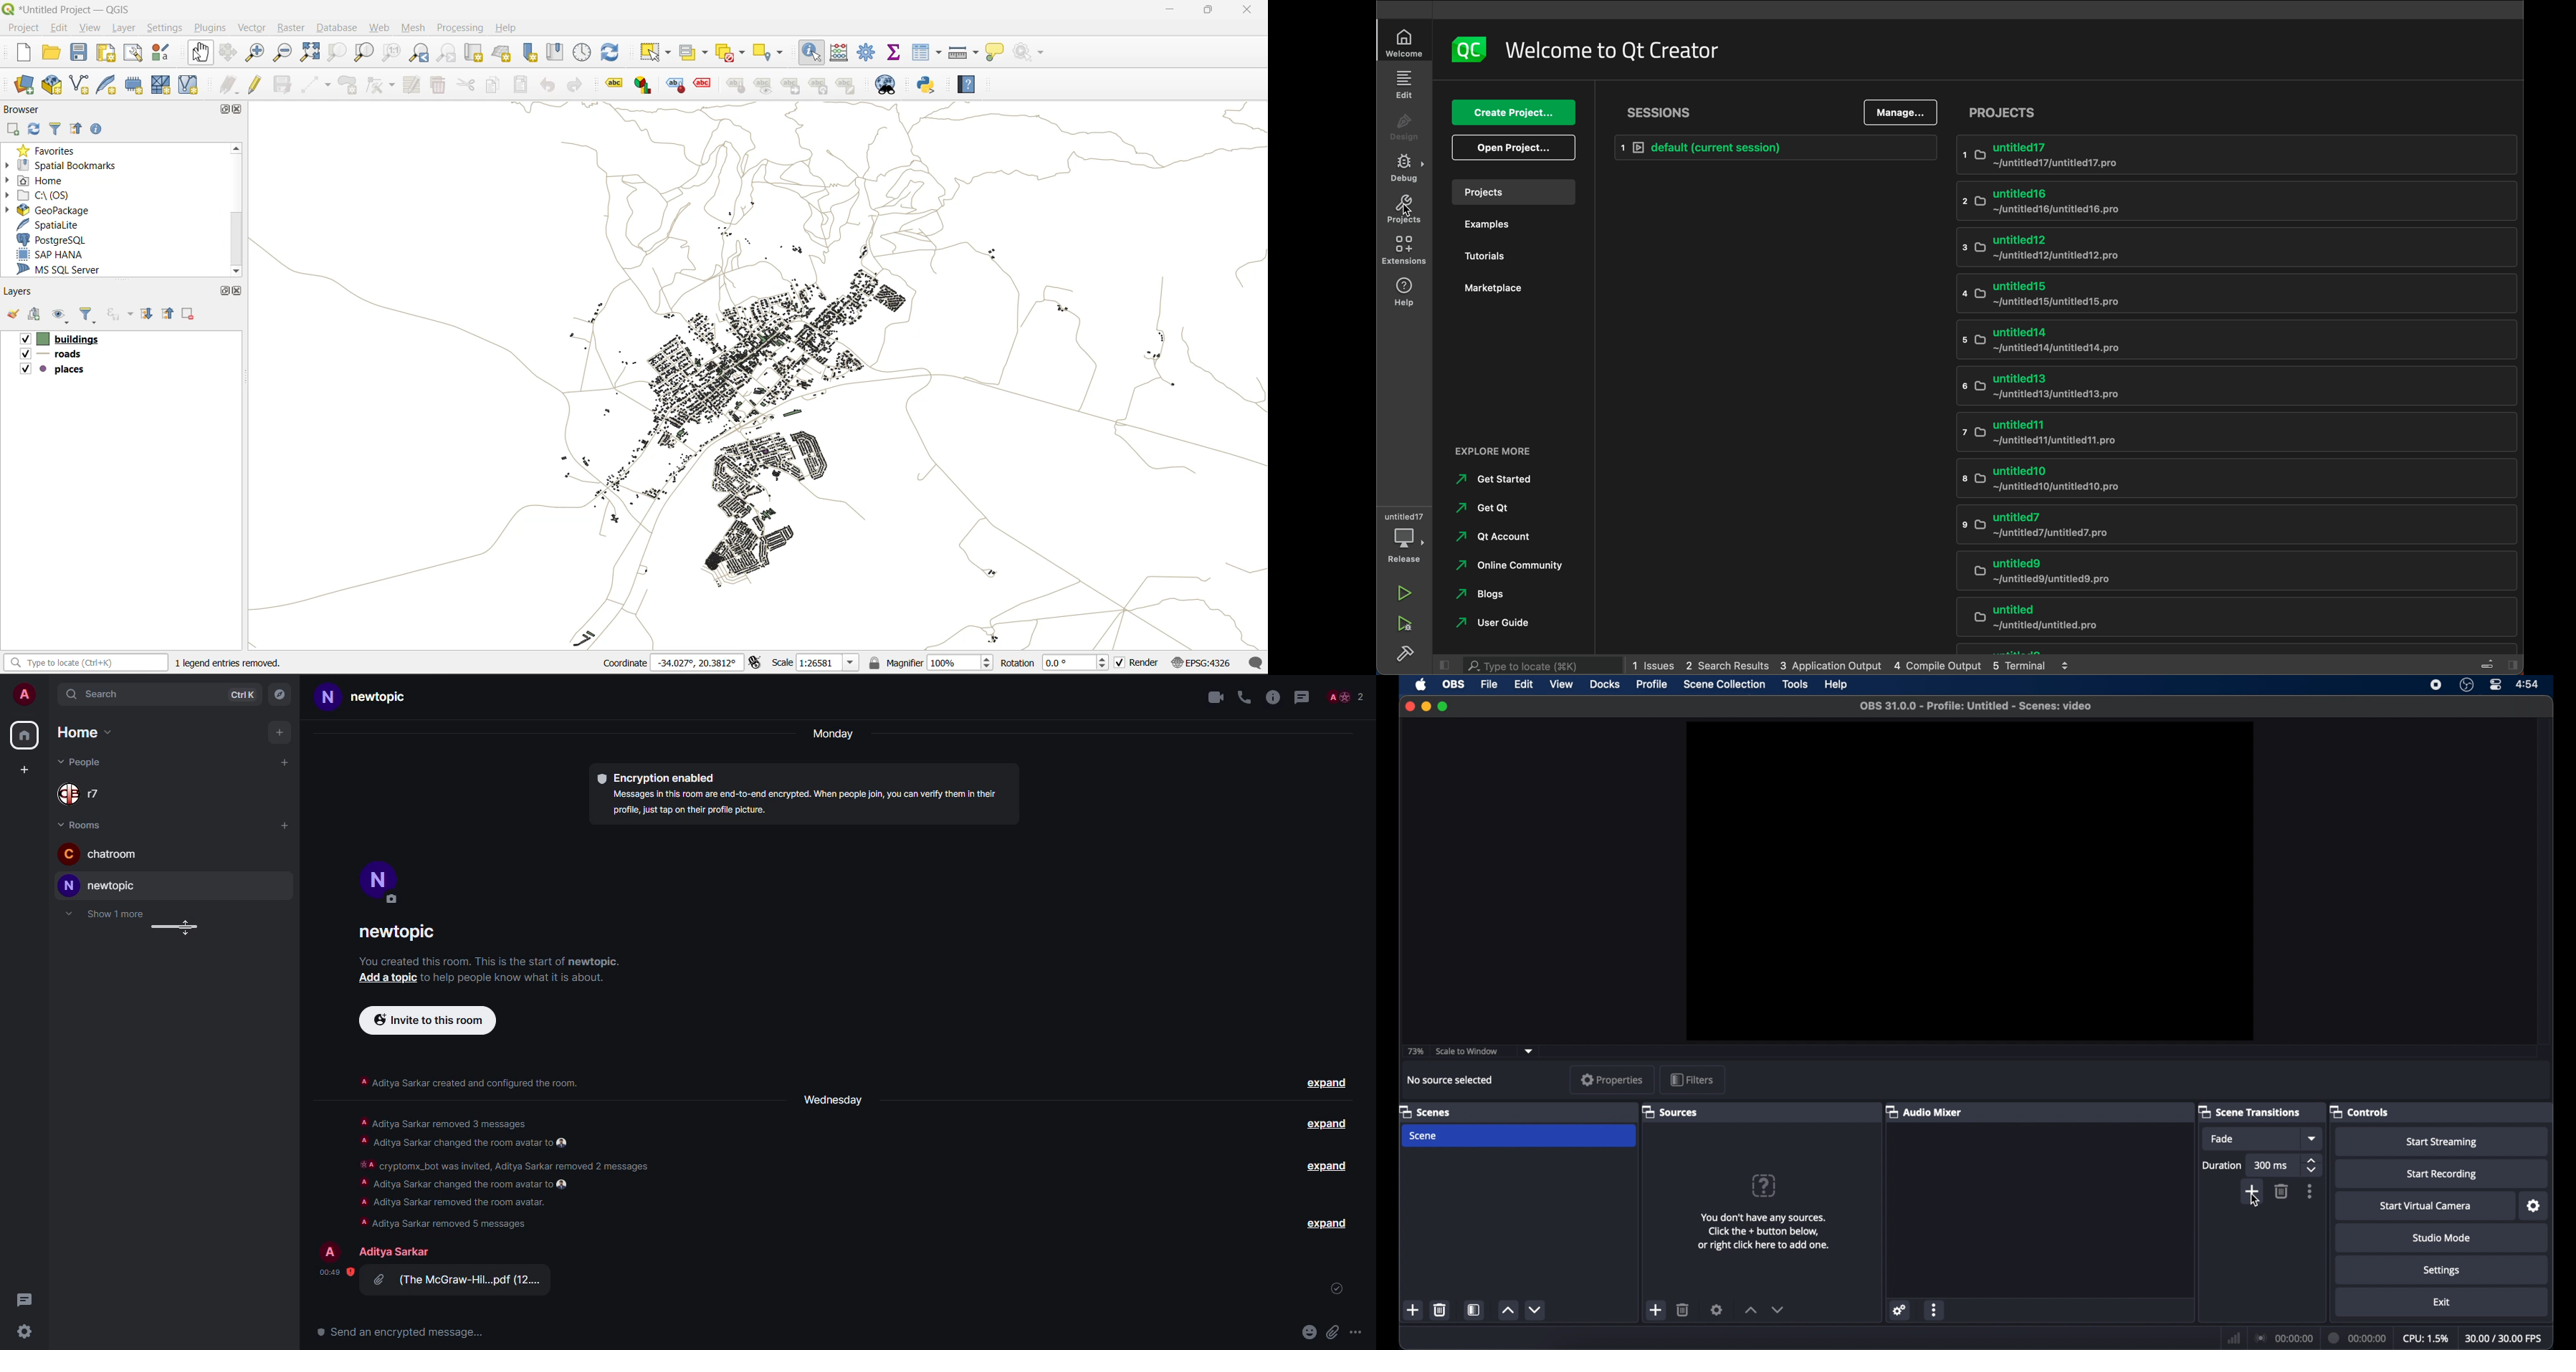 Image resolution: width=2576 pixels, height=1372 pixels. I want to click on cpu, so click(2426, 1339).